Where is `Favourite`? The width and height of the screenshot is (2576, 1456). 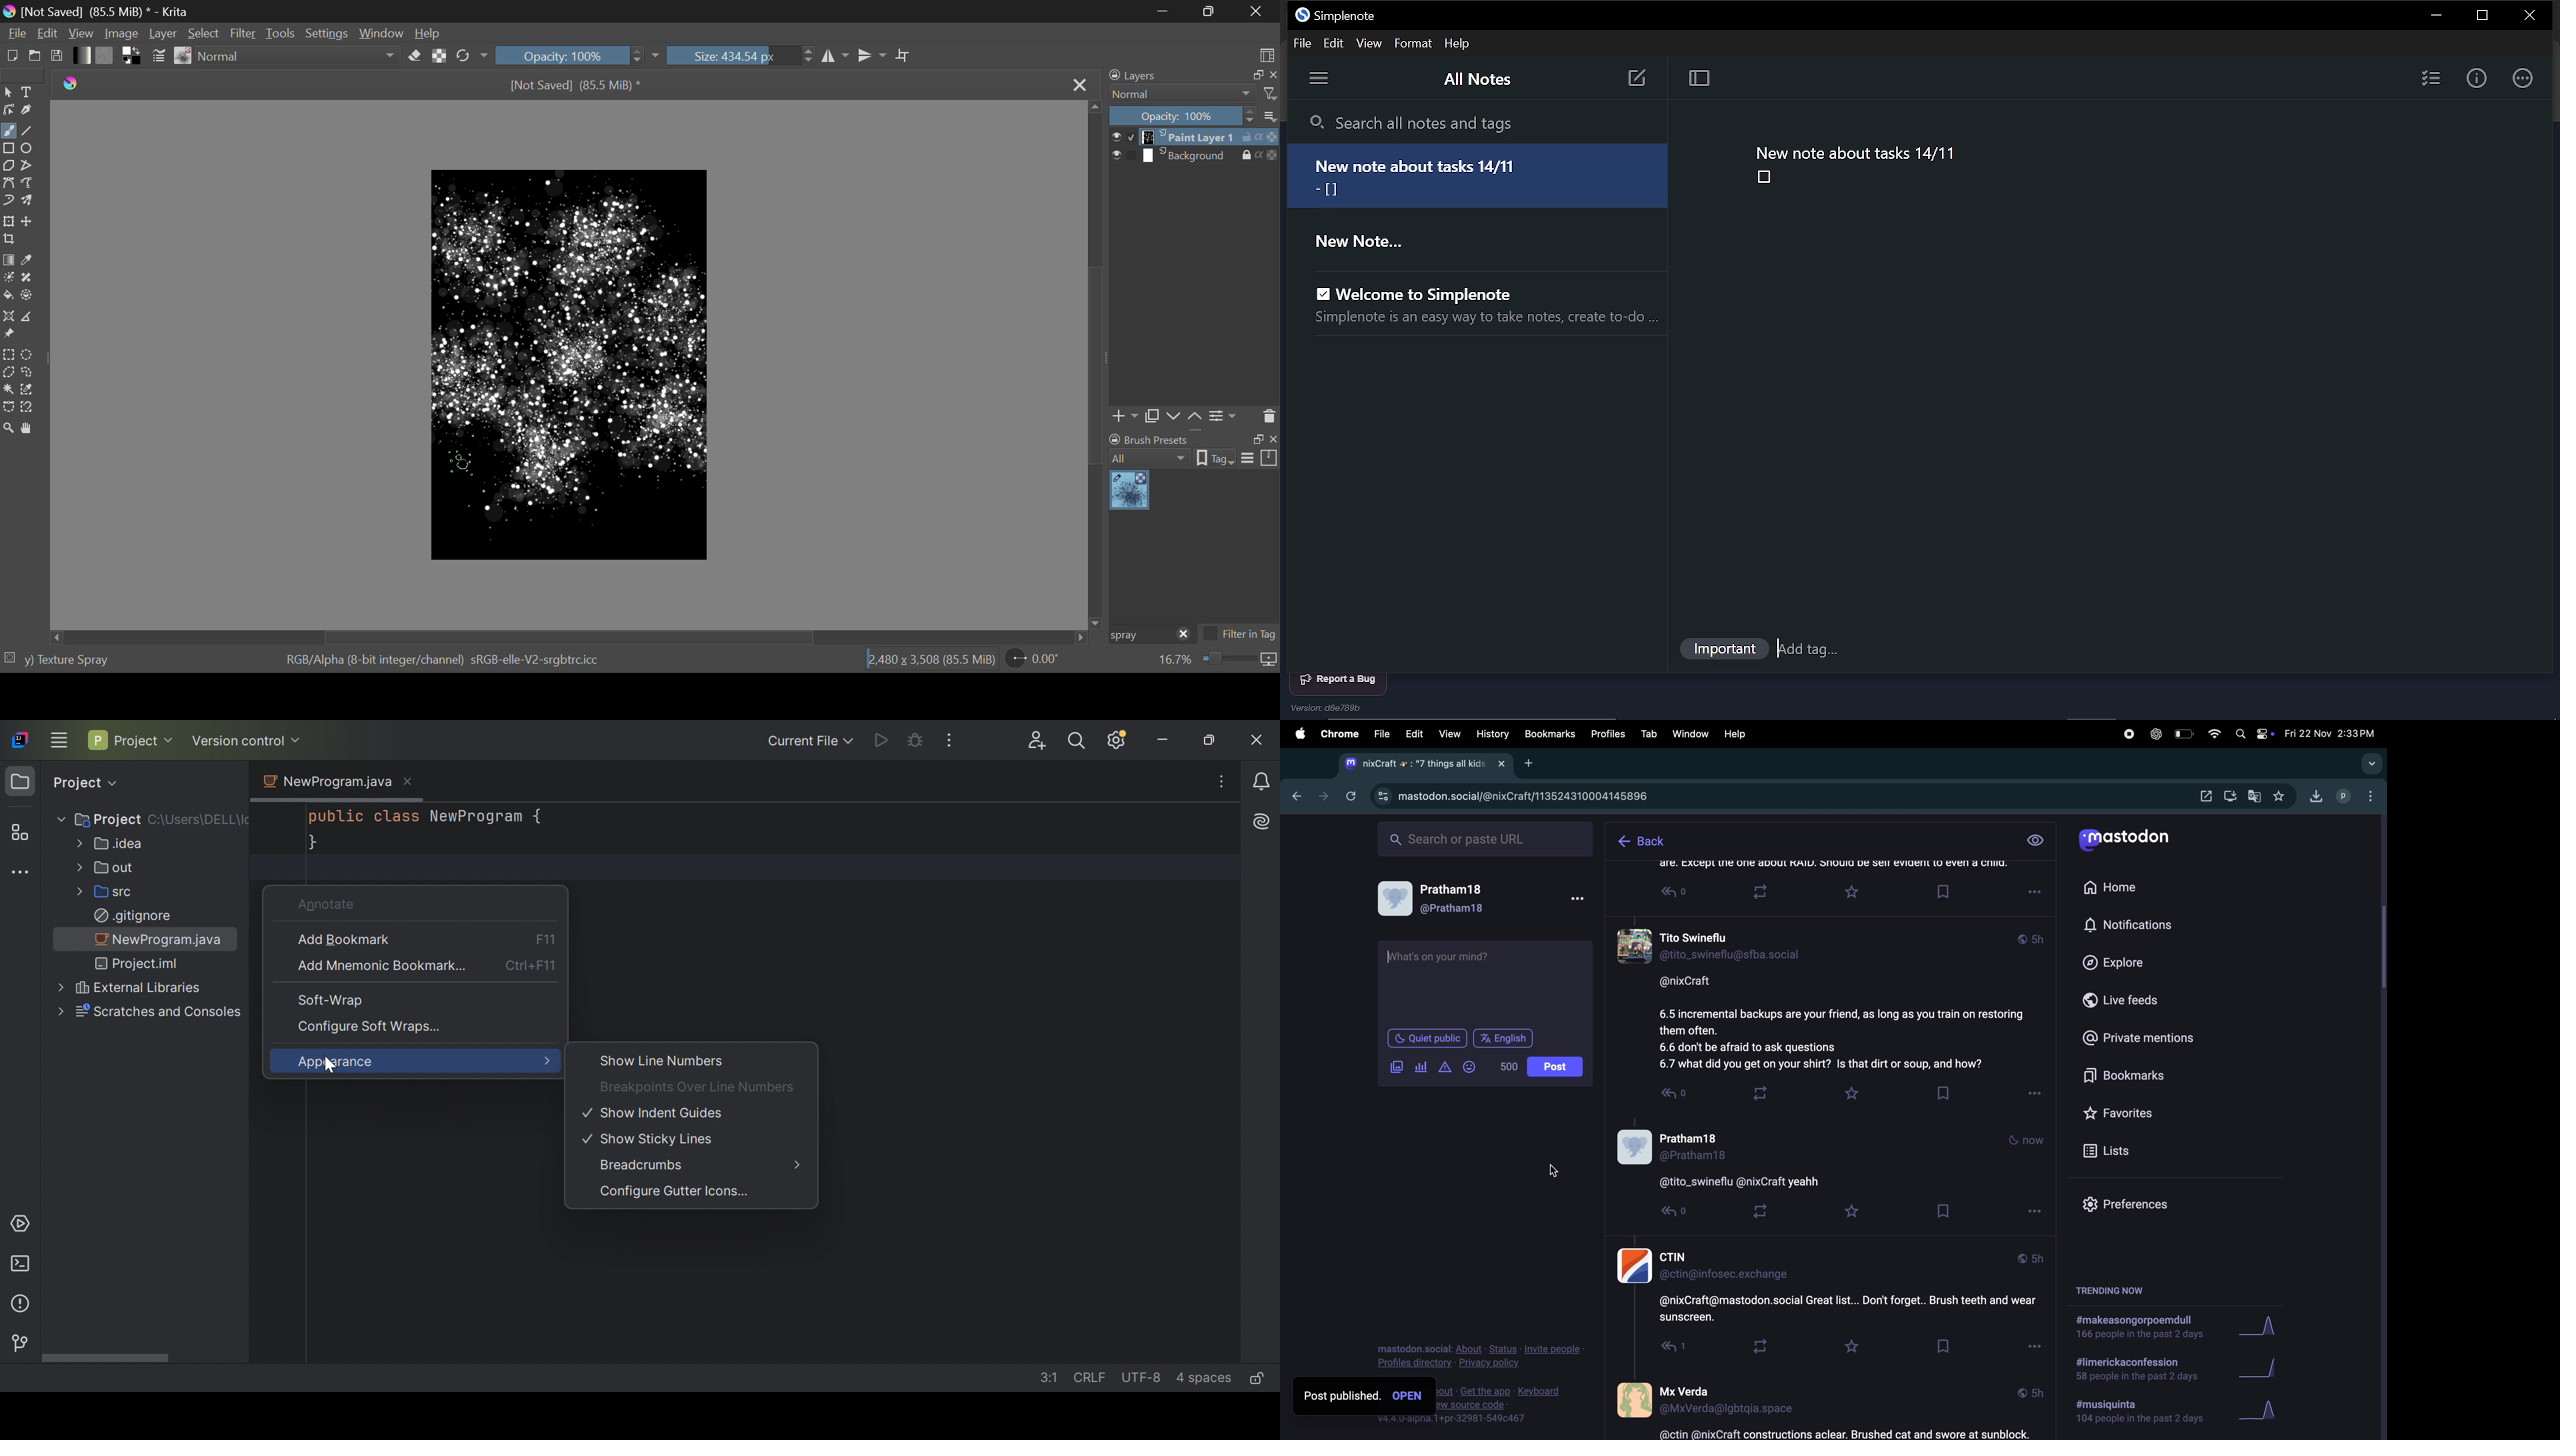
Favourite is located at coordinates (1849, 1210).